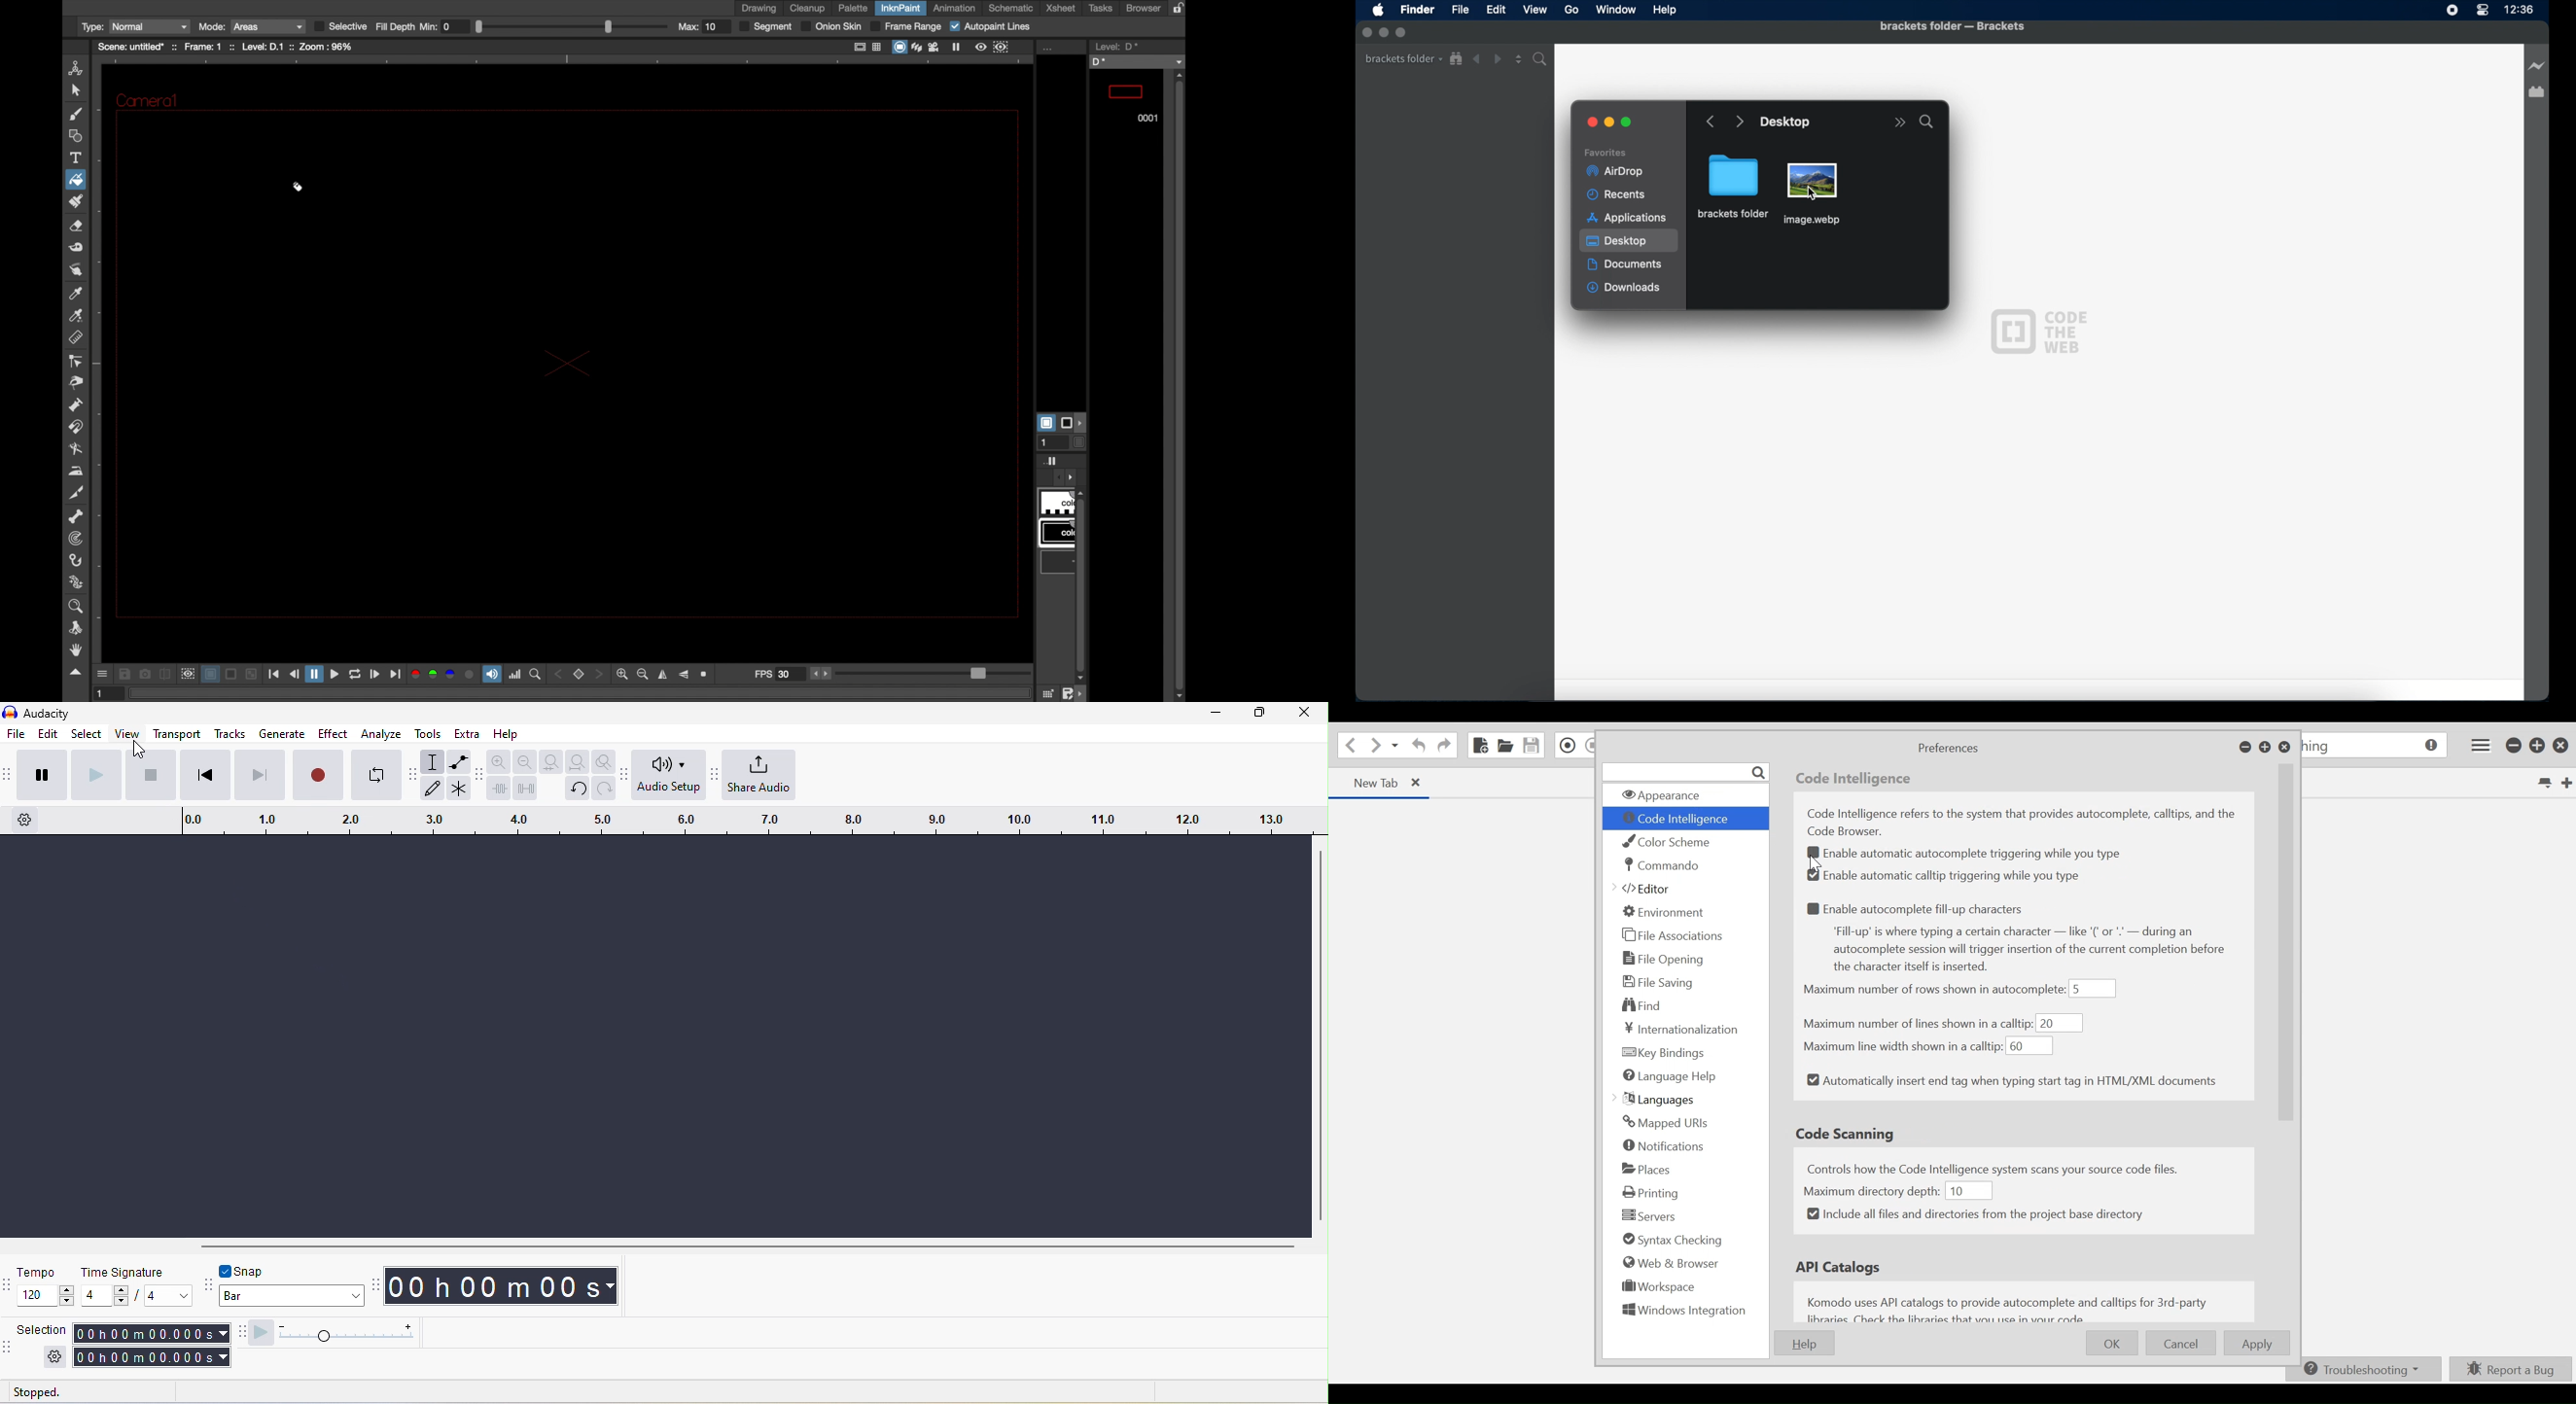 Image resolution: width=2576 pixels, height=1428 pixels. I want to click on undo, so click(578, 790).